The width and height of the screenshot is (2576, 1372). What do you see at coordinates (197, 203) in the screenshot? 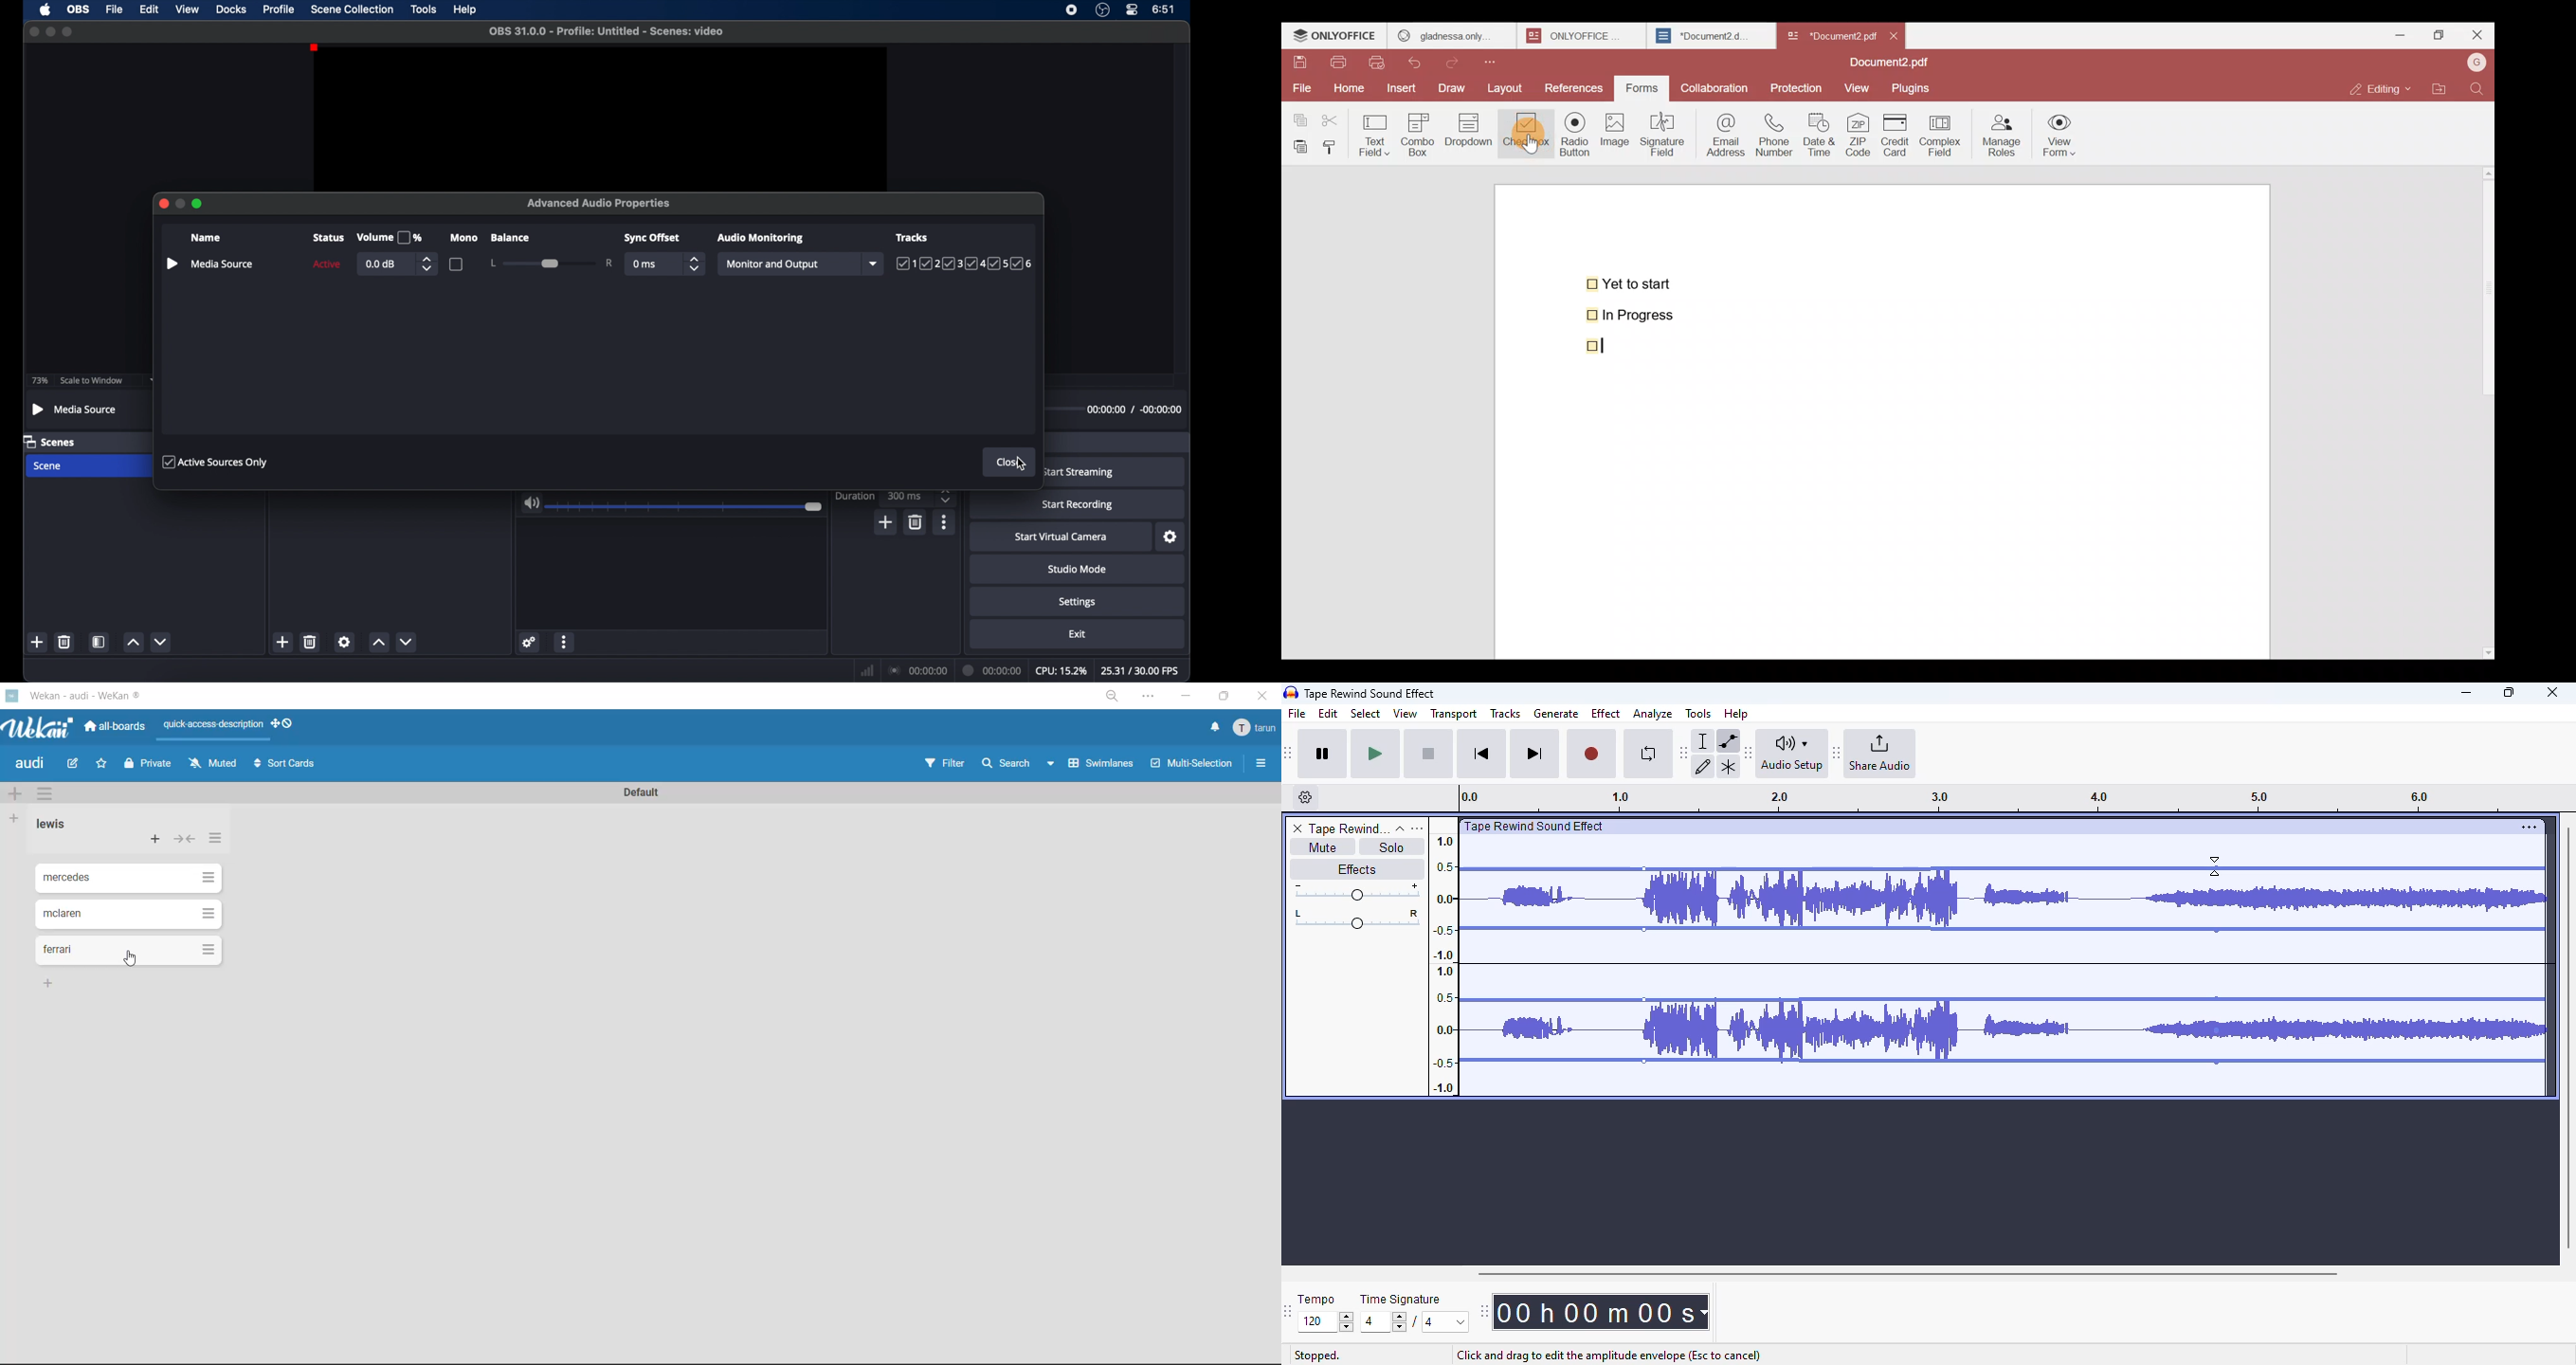
I see `maximize` at bounding box center [197, 203].